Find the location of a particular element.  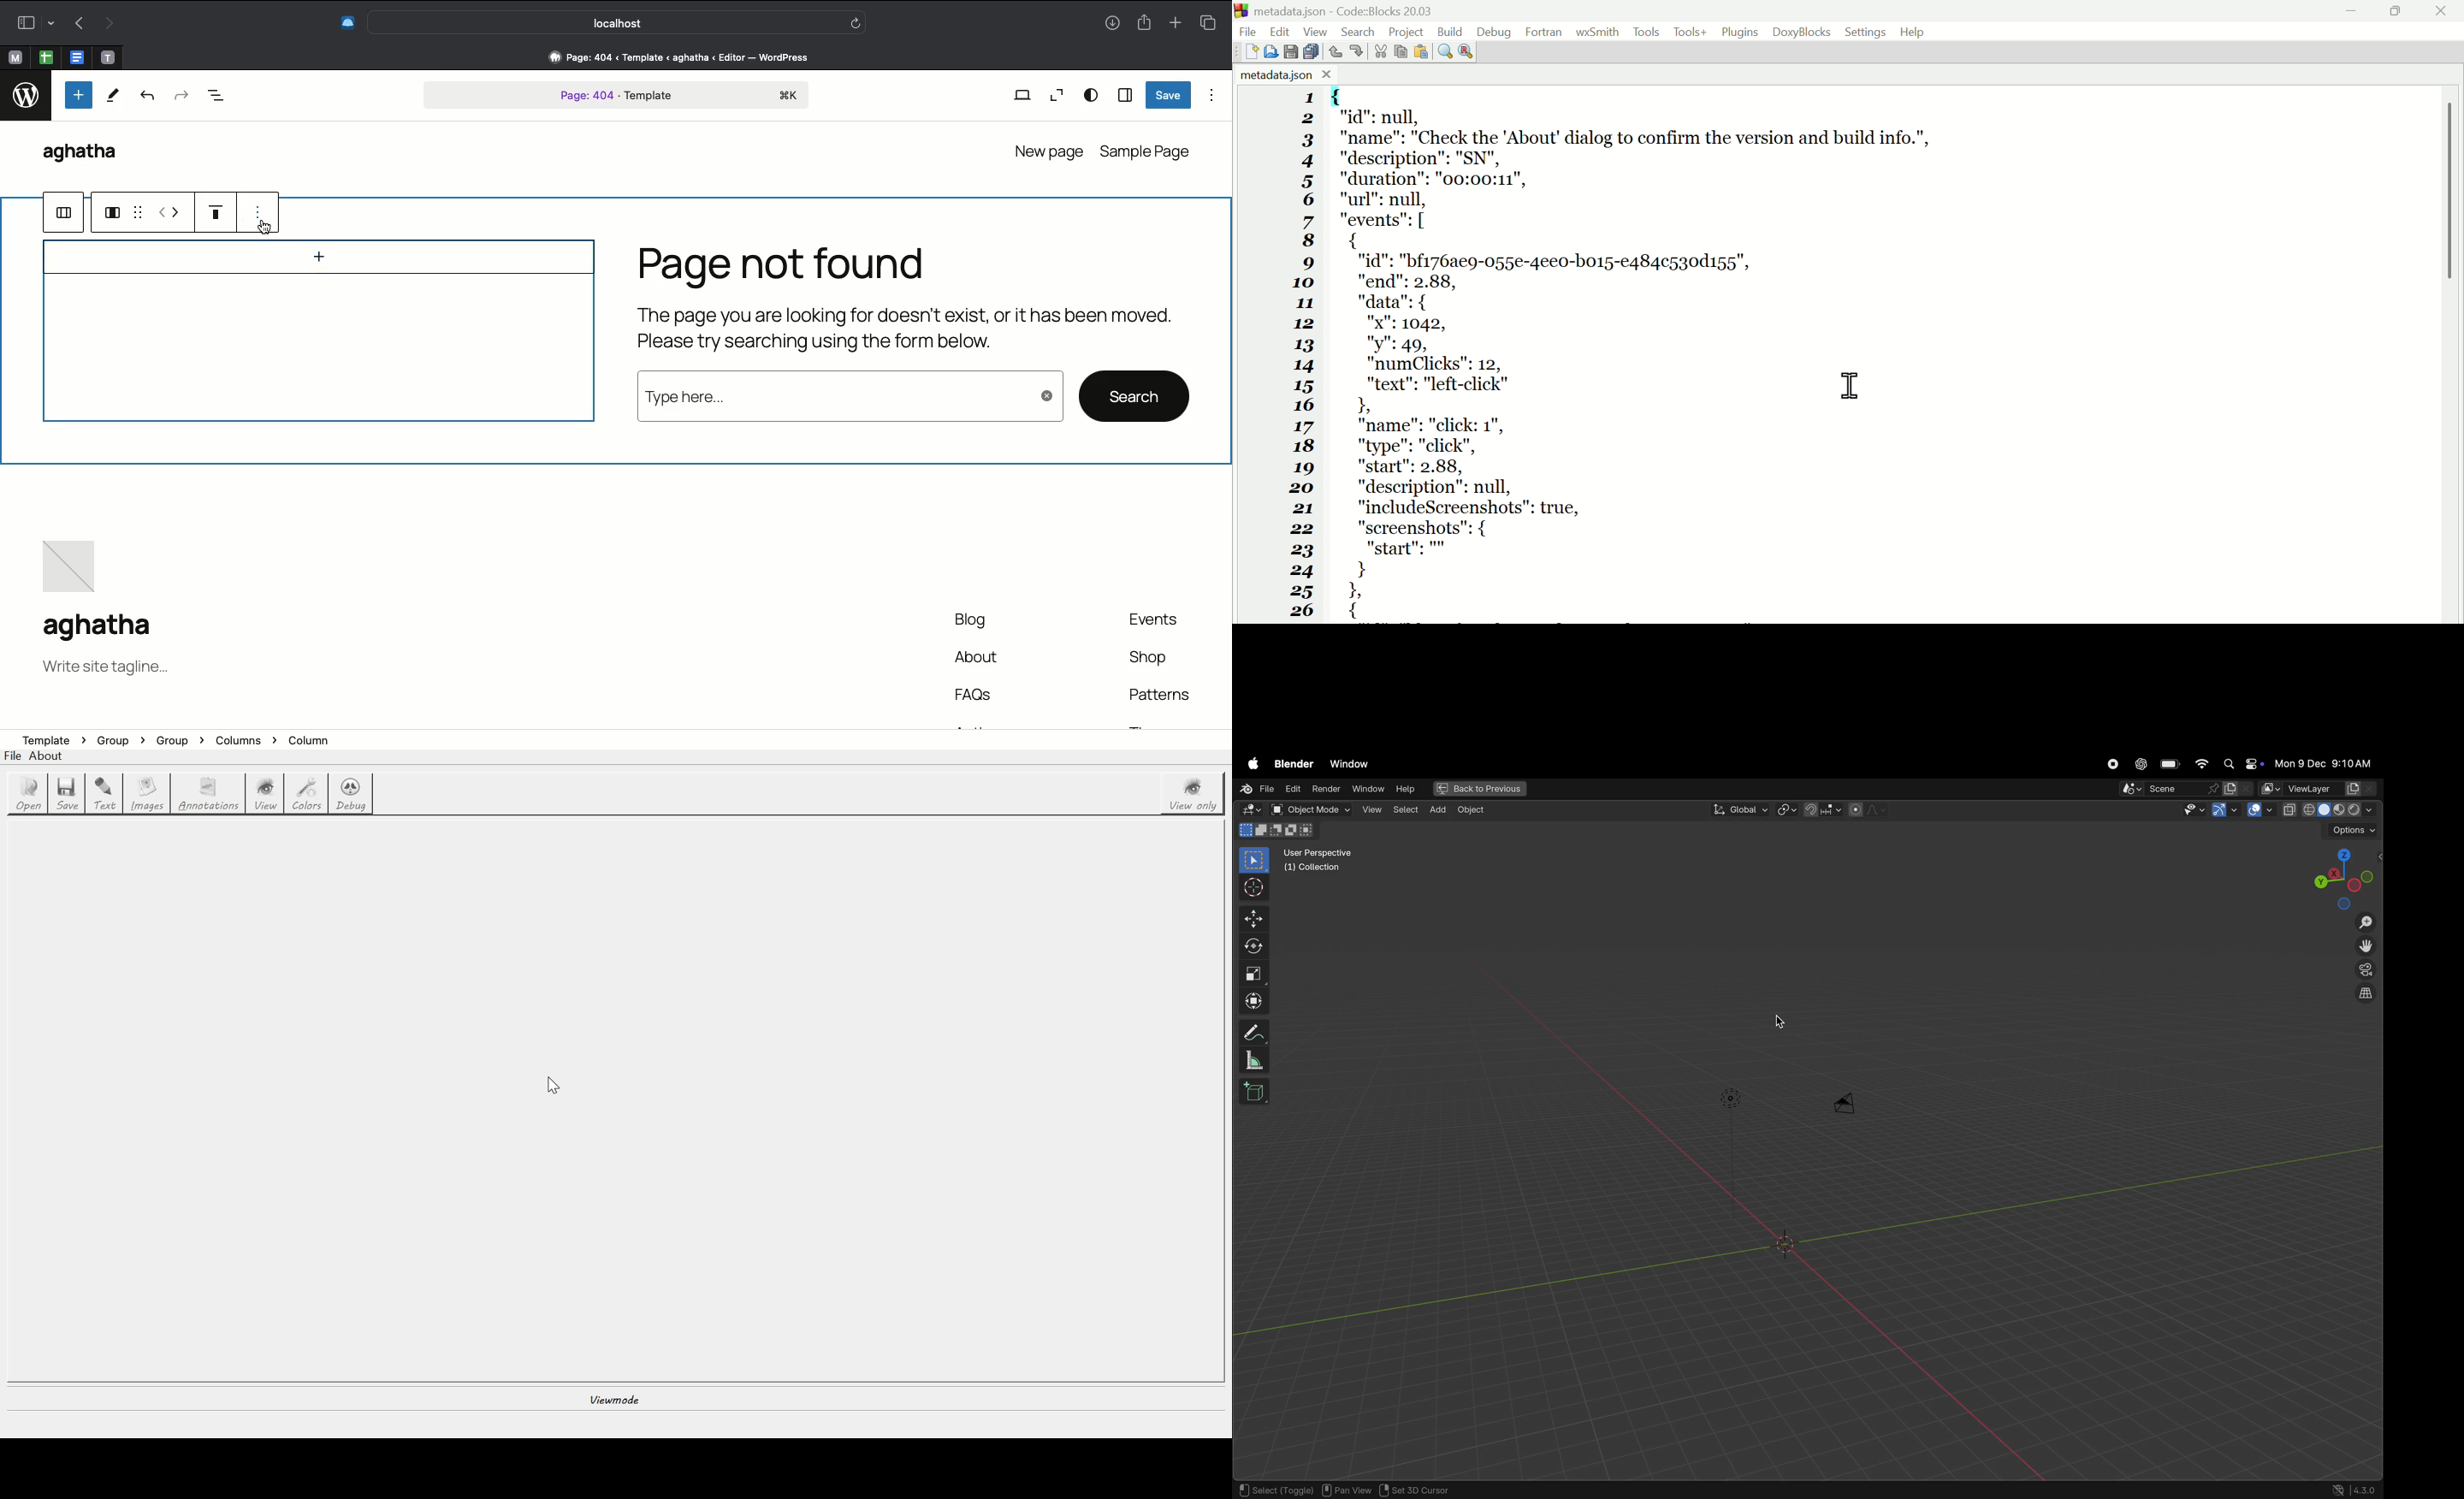

Hlep is located at coordinates (1404, 789).